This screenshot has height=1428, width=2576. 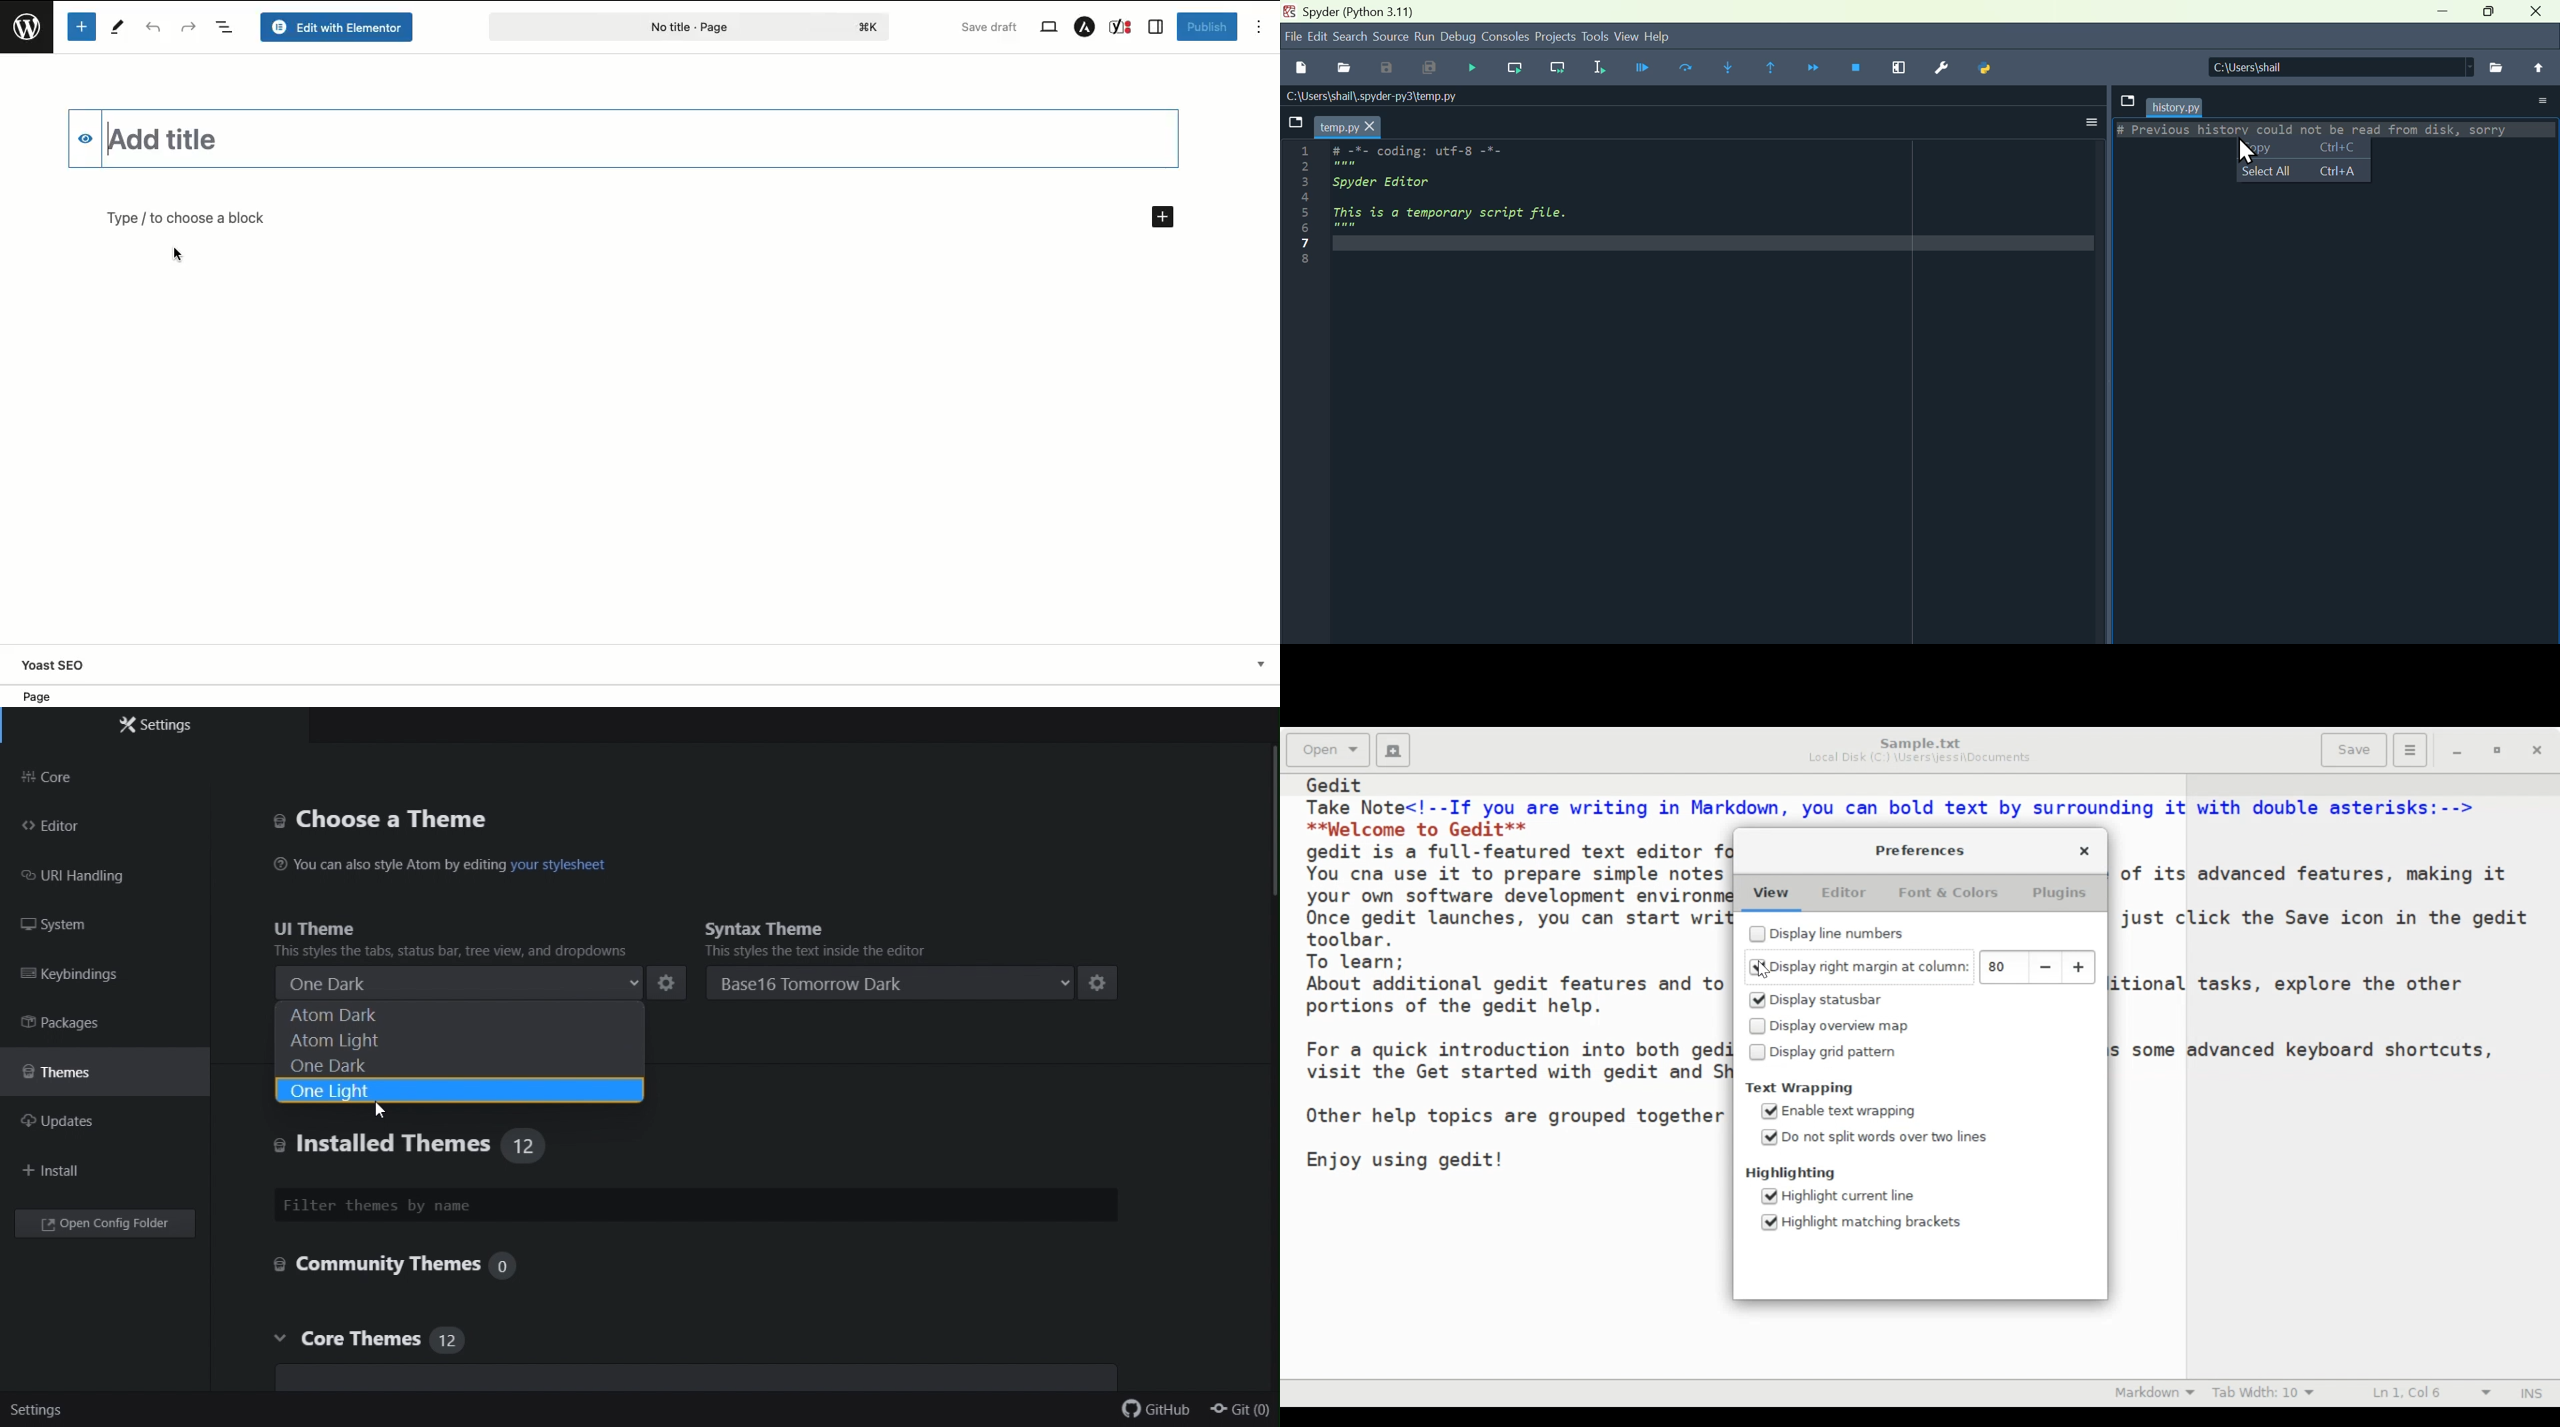 What do you see at coordinates (2529, 1392) in the screenshot?
I see `Insert mode (INS)` at bounding box center [2529, 1392].